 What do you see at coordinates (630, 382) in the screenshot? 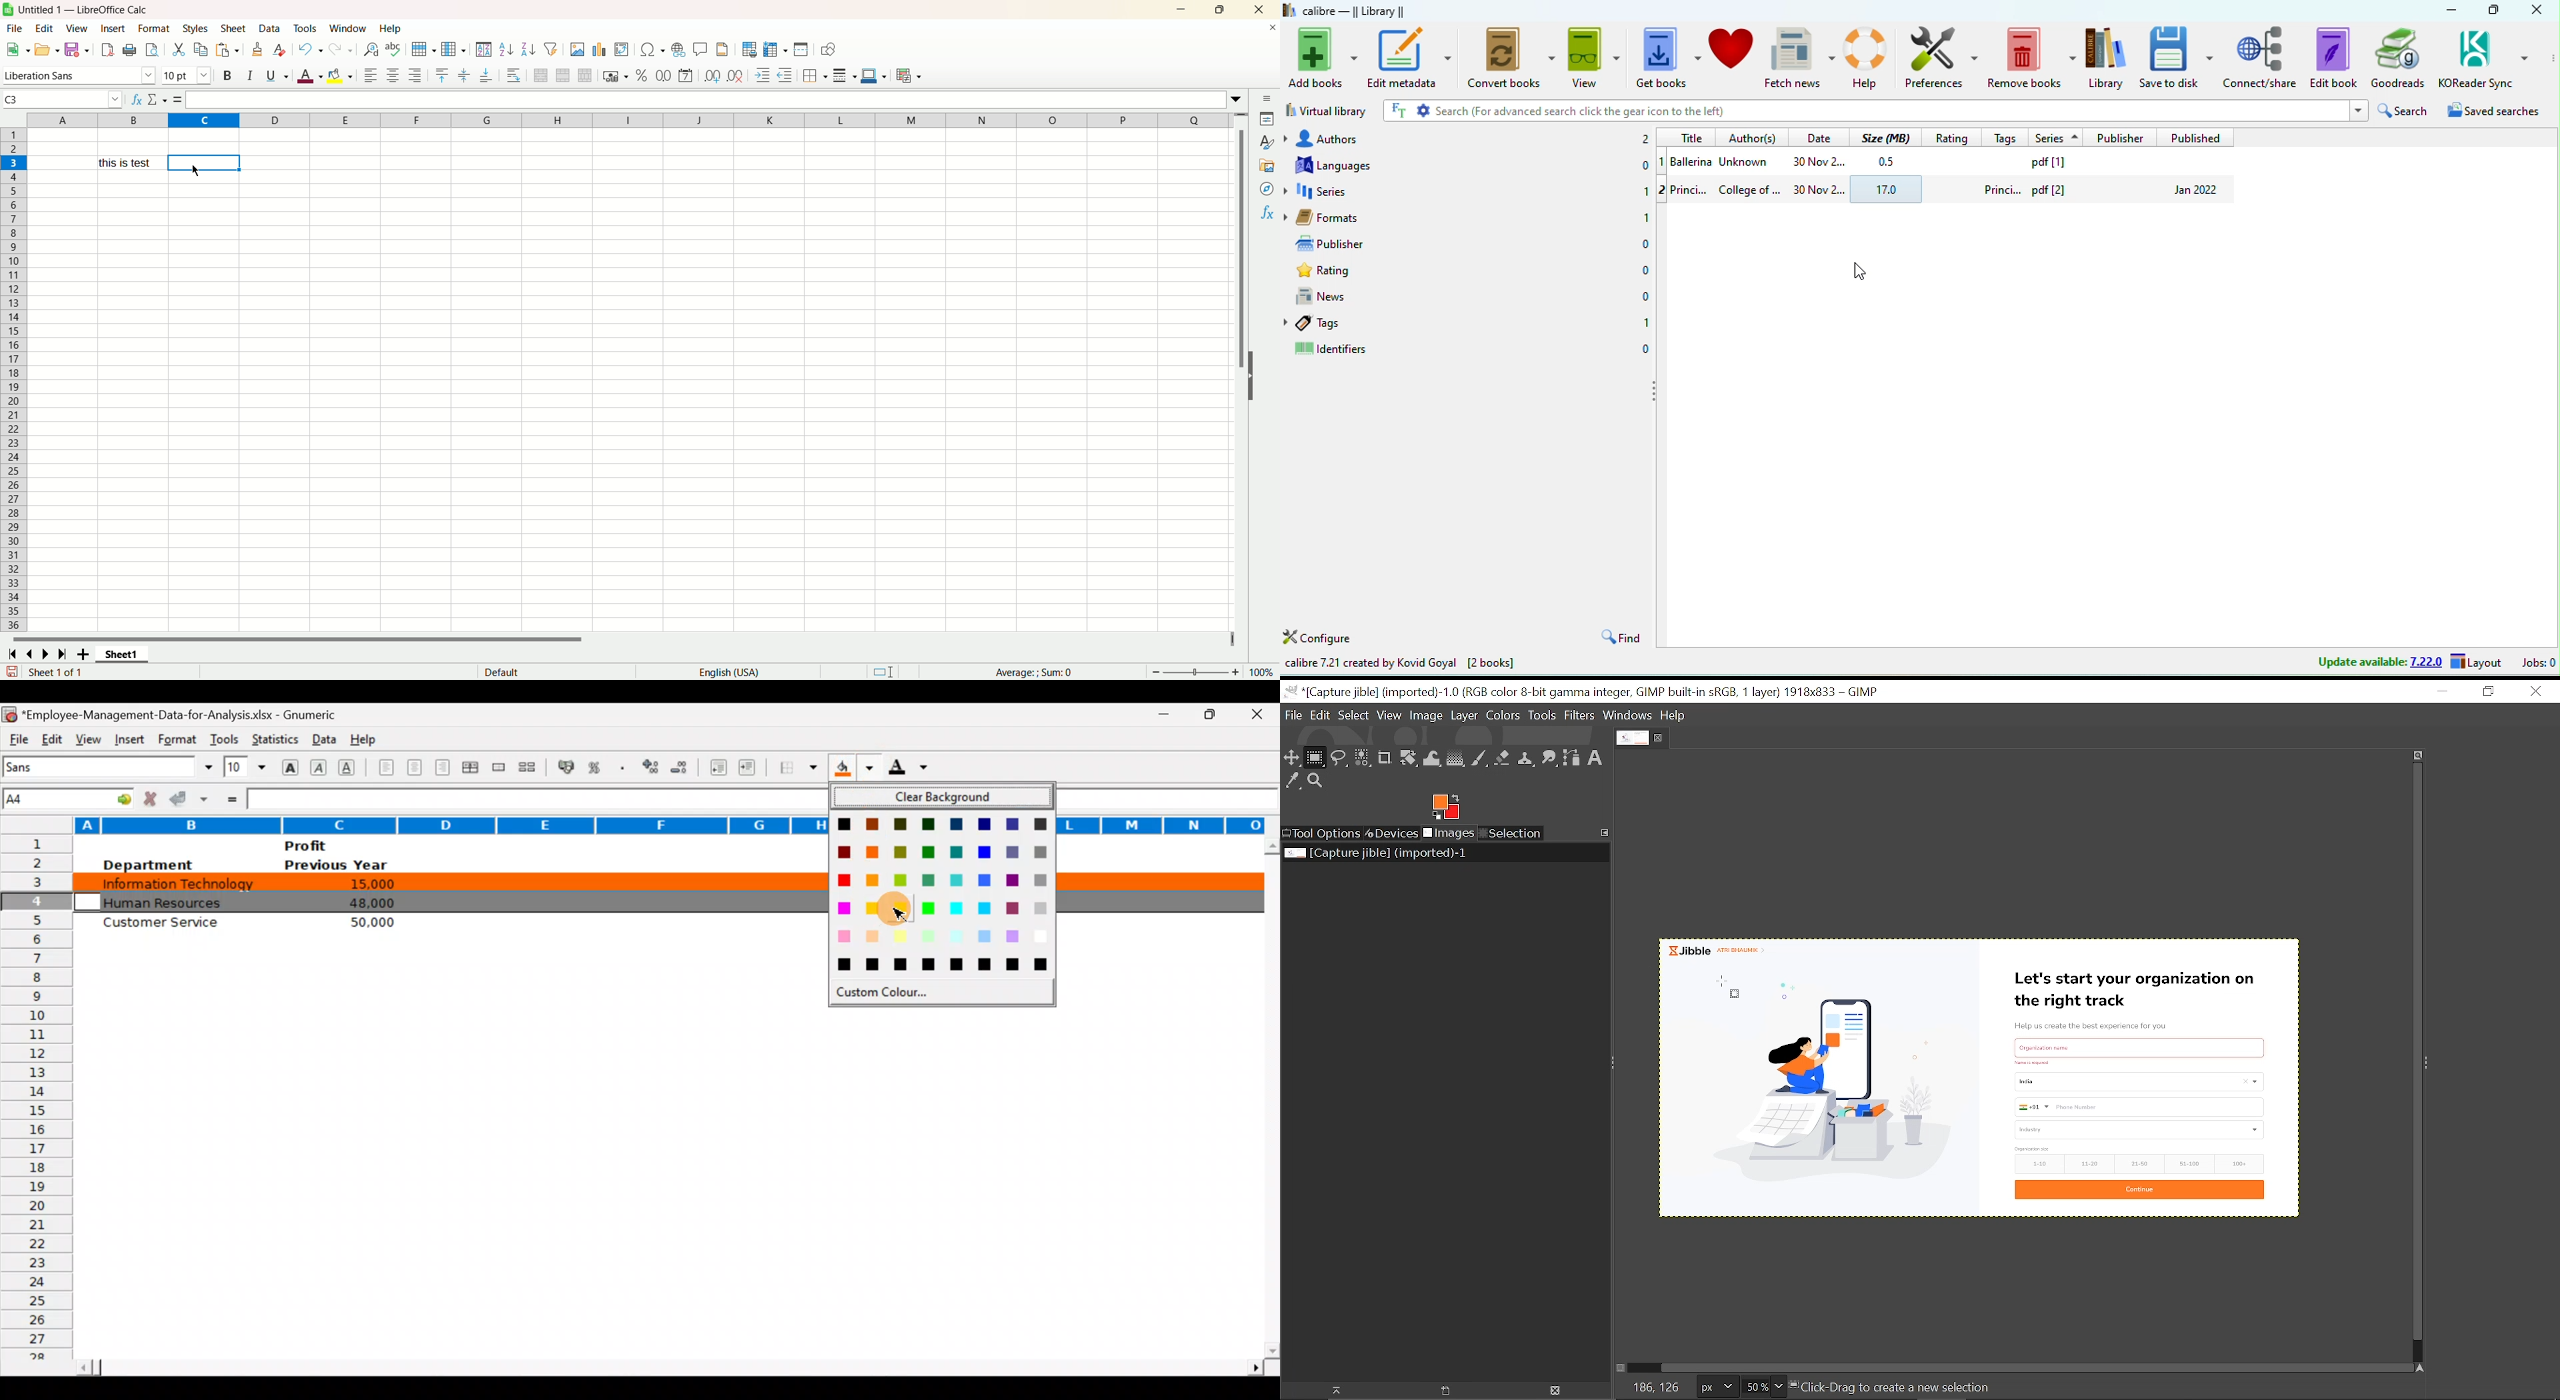
I see `workbook` at bounding box center [630, 382].